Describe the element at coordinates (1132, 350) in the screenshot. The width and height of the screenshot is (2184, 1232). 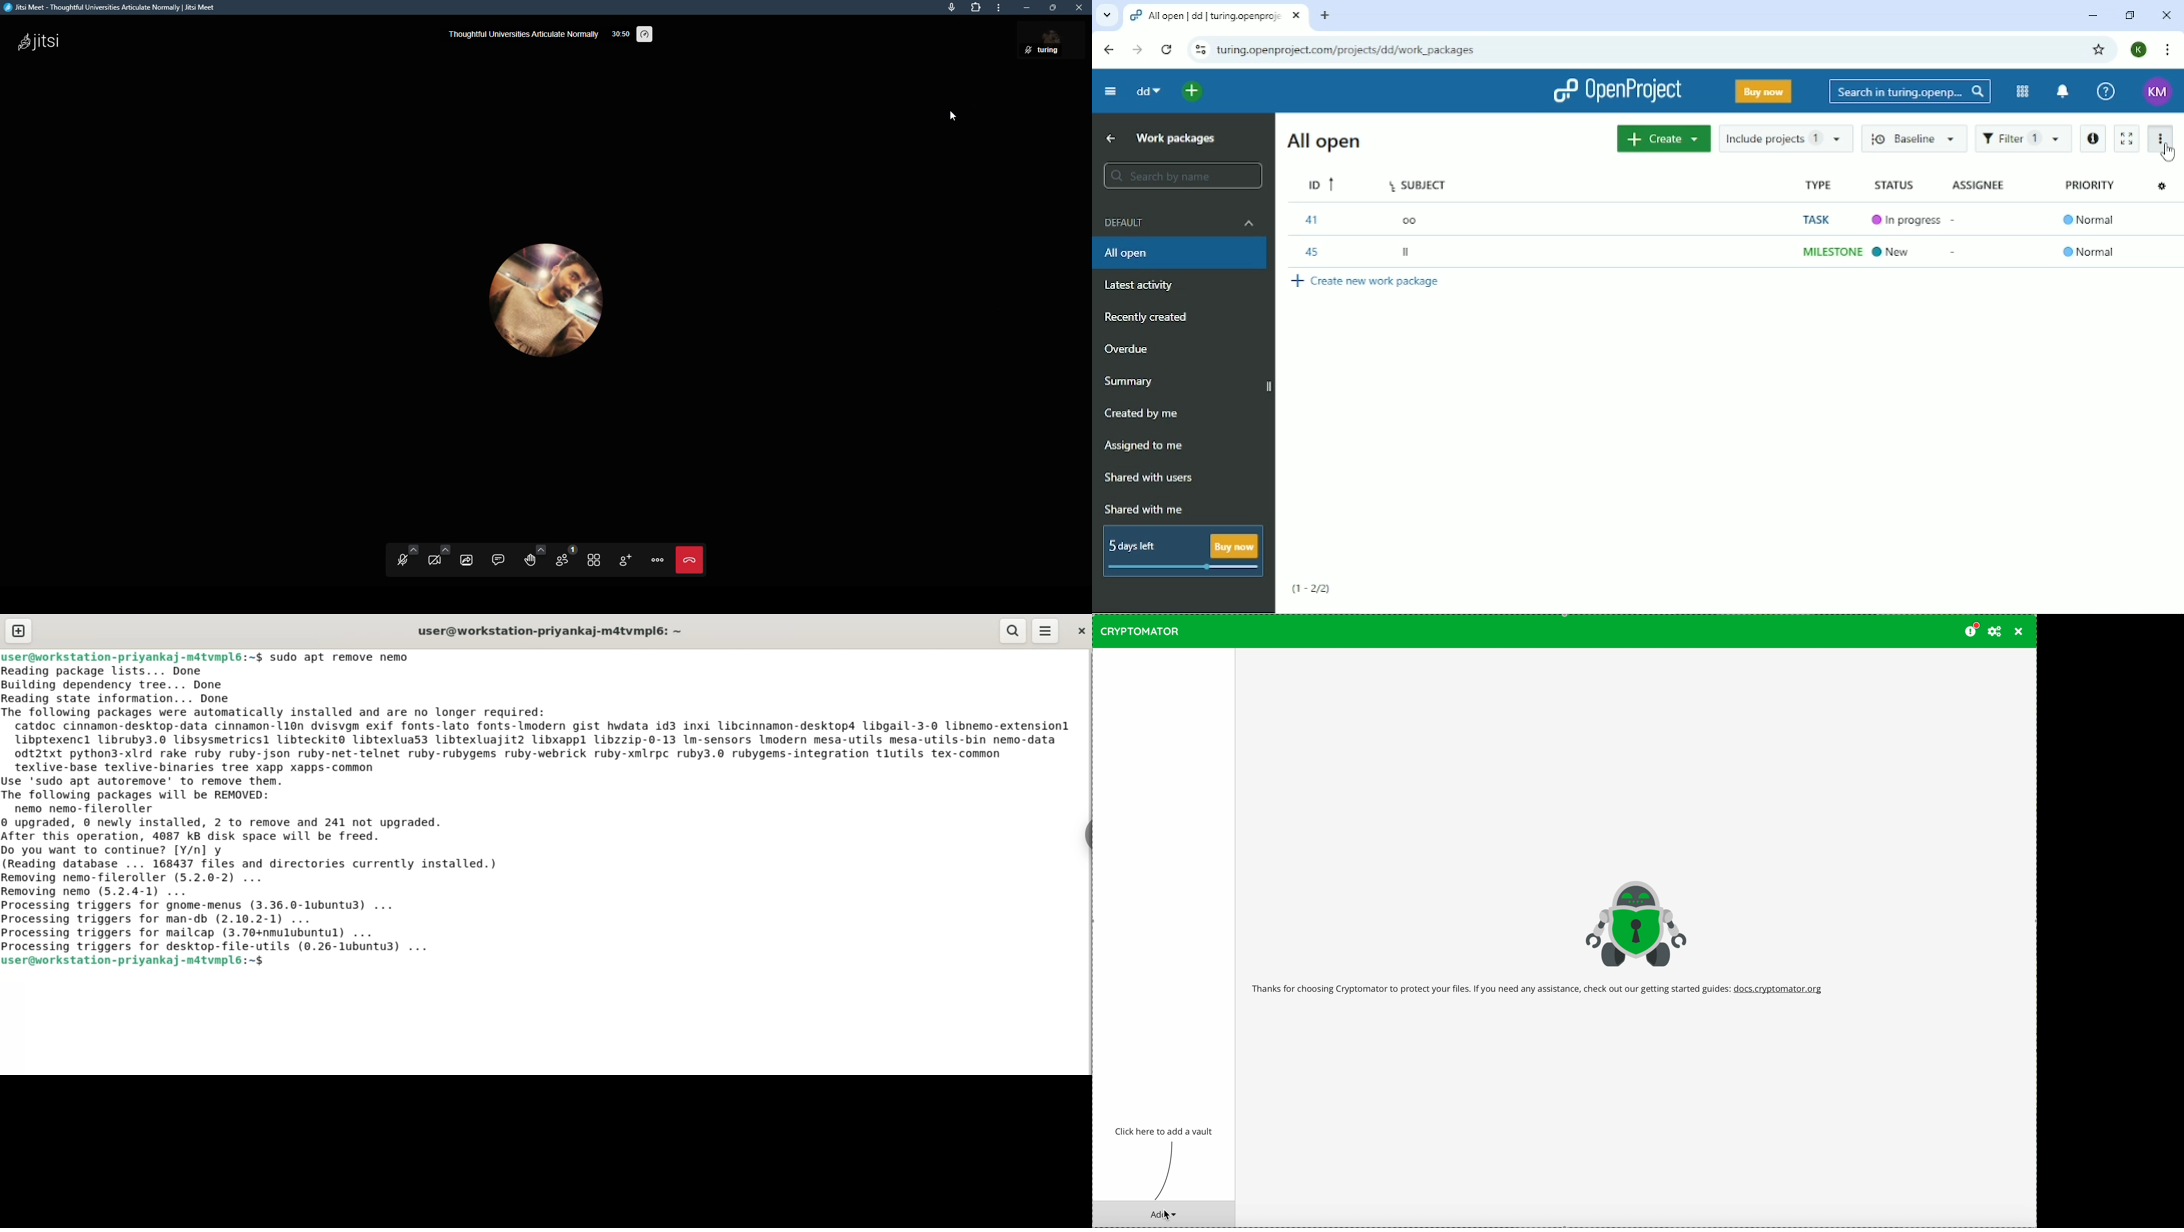
I see `Overdue` at that location.